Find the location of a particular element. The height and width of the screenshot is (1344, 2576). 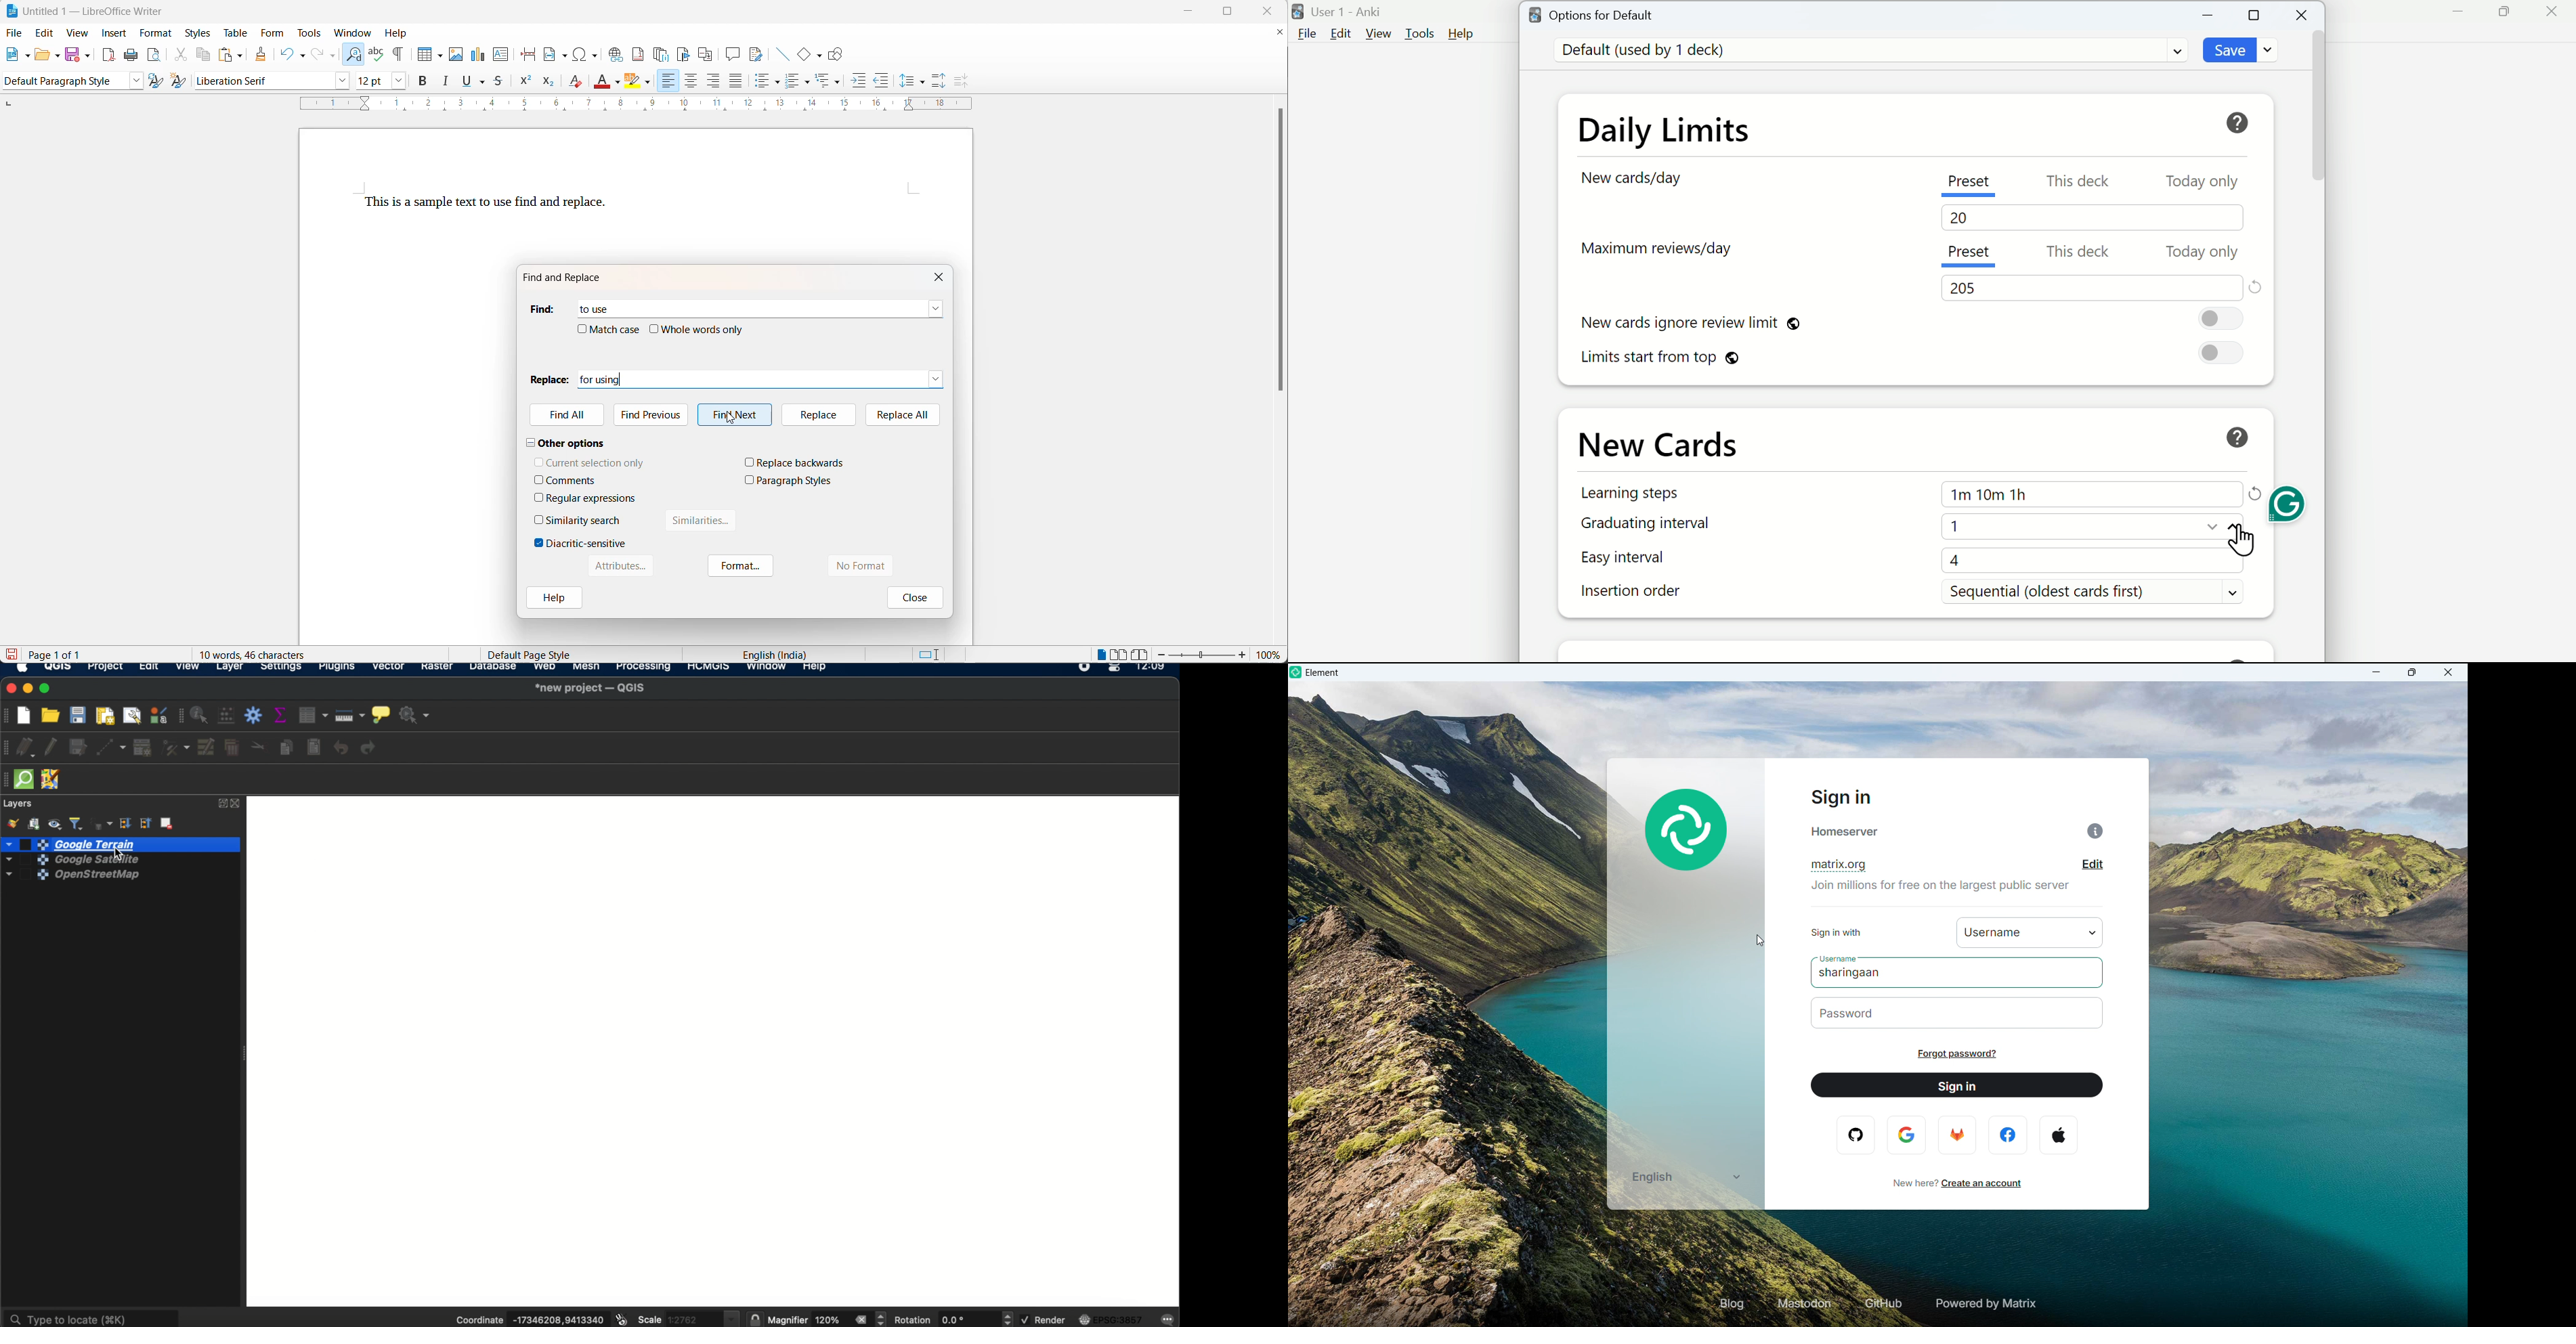

insert hyperlink is located at coordinates (617, 54).